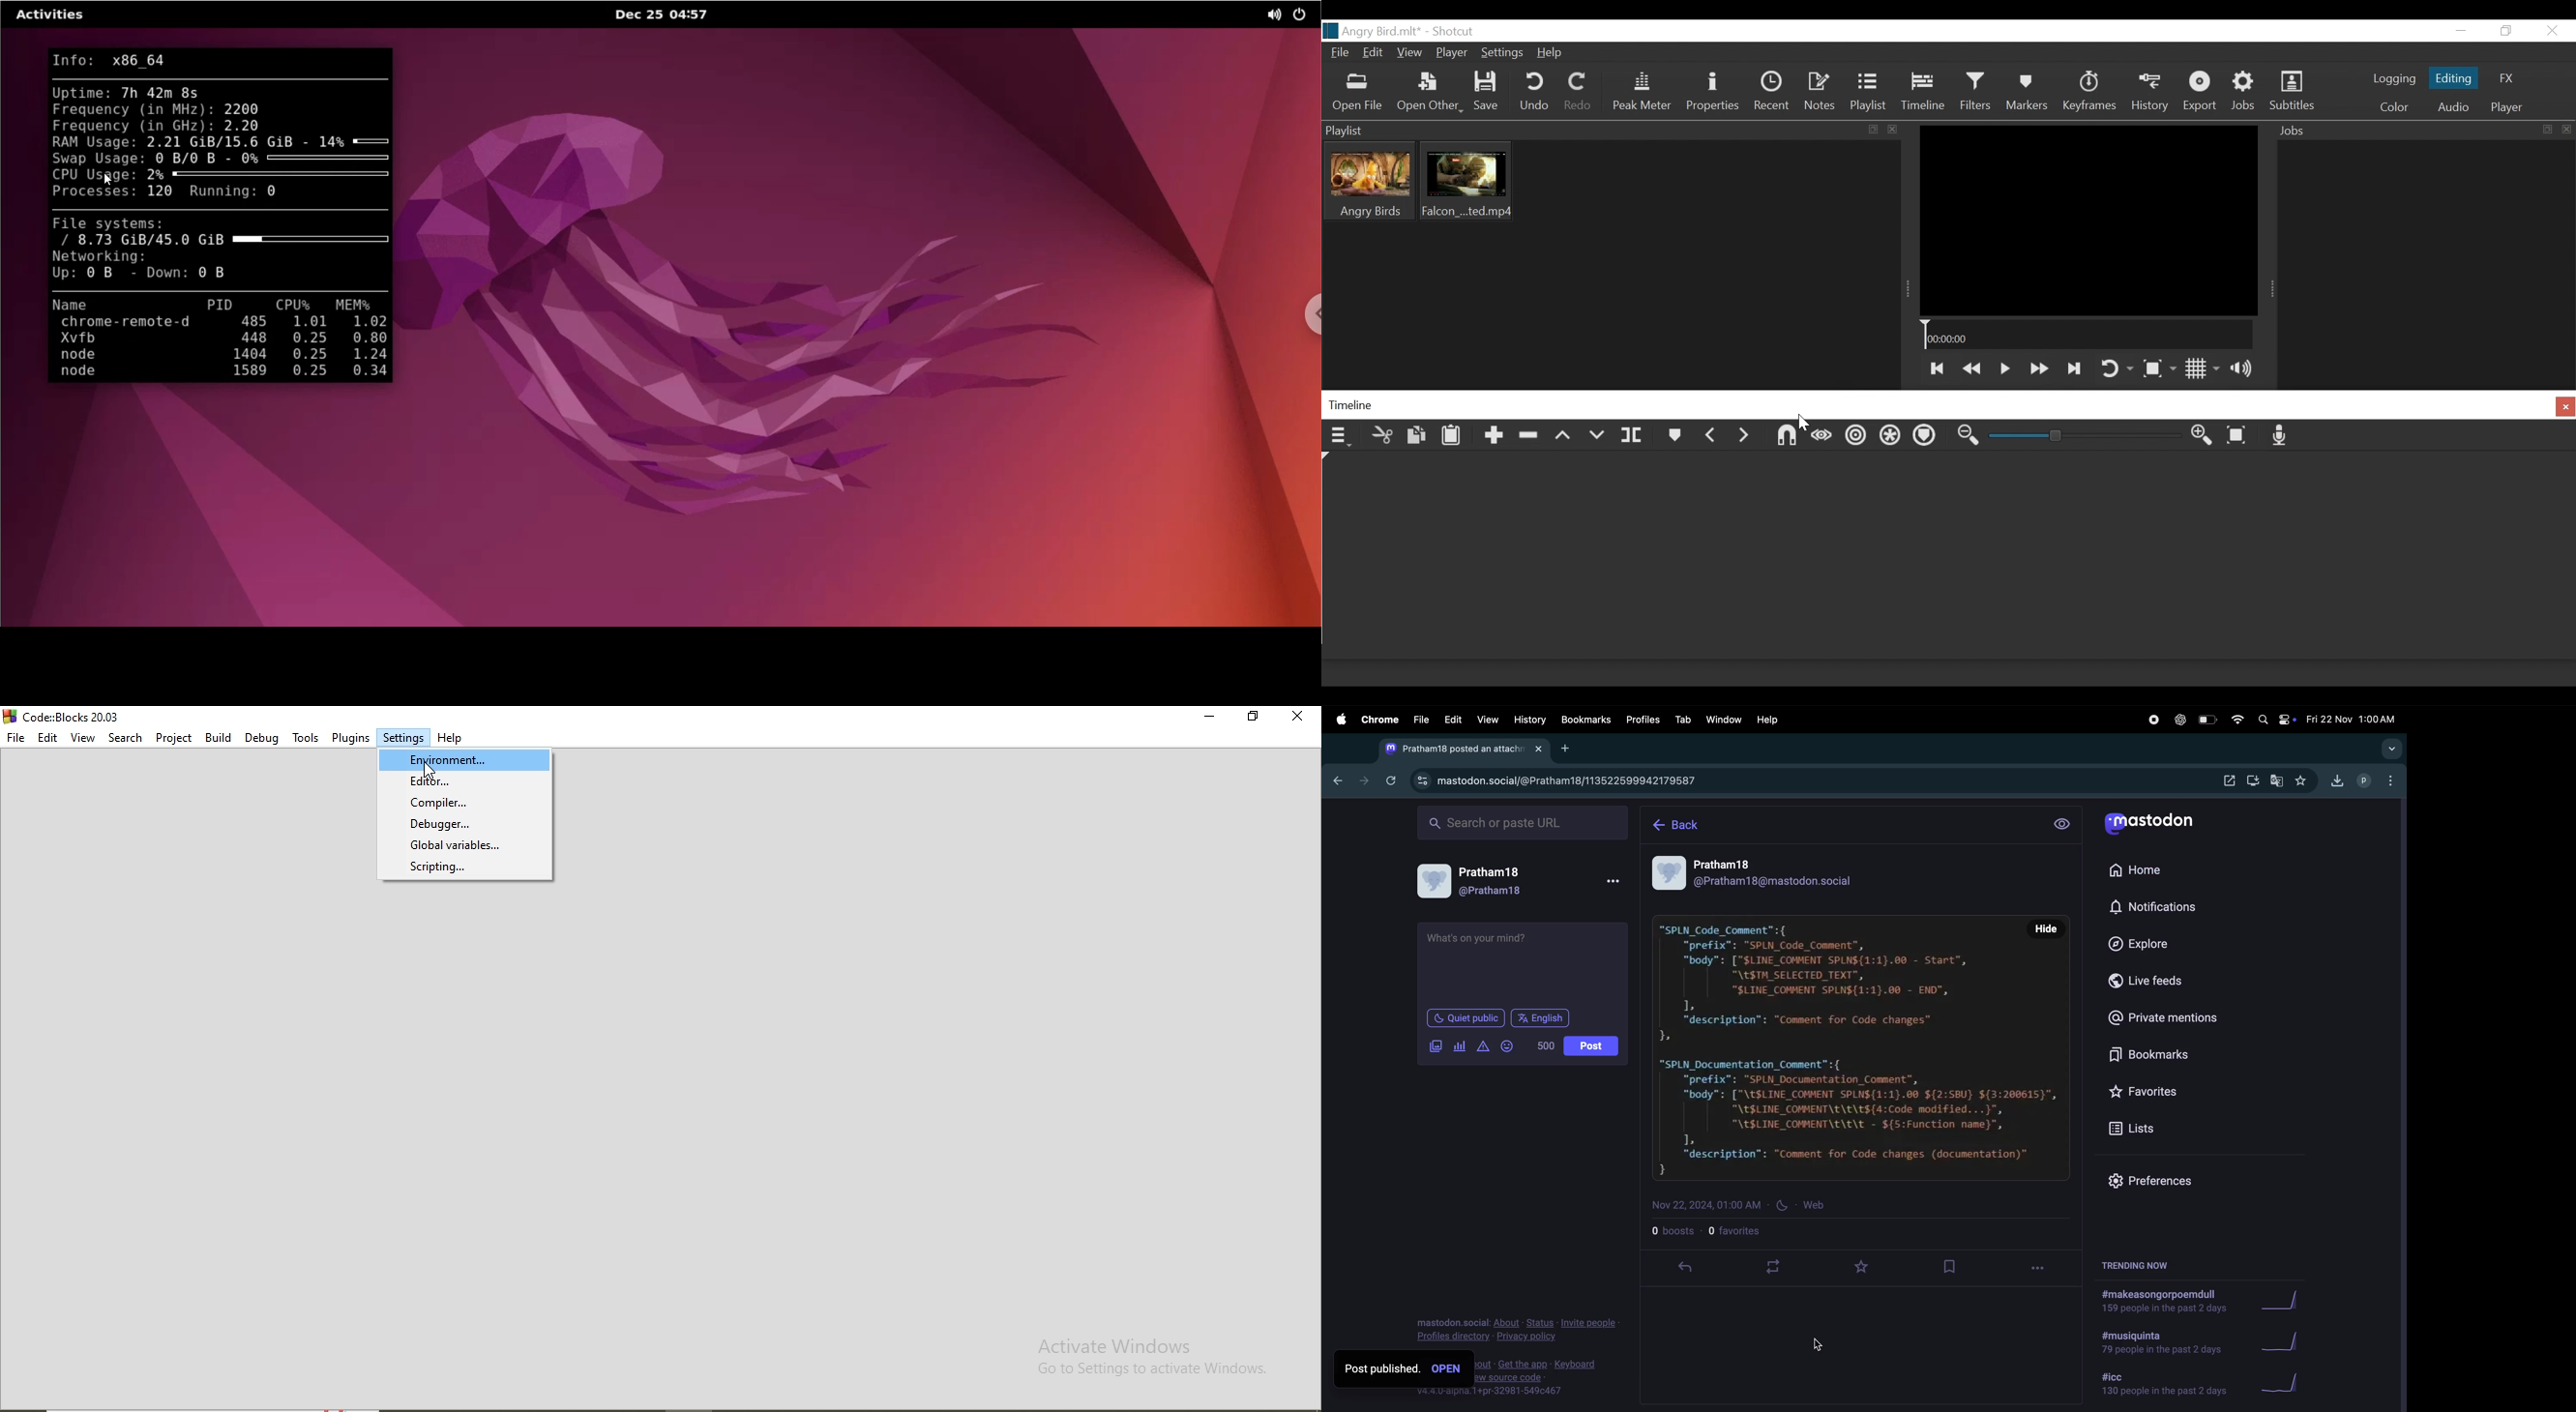 The width and height of the screenshot is (2576, 1428). Describe the element at coordinates (83, 738) in the screenshot. I see `View ` at that location.